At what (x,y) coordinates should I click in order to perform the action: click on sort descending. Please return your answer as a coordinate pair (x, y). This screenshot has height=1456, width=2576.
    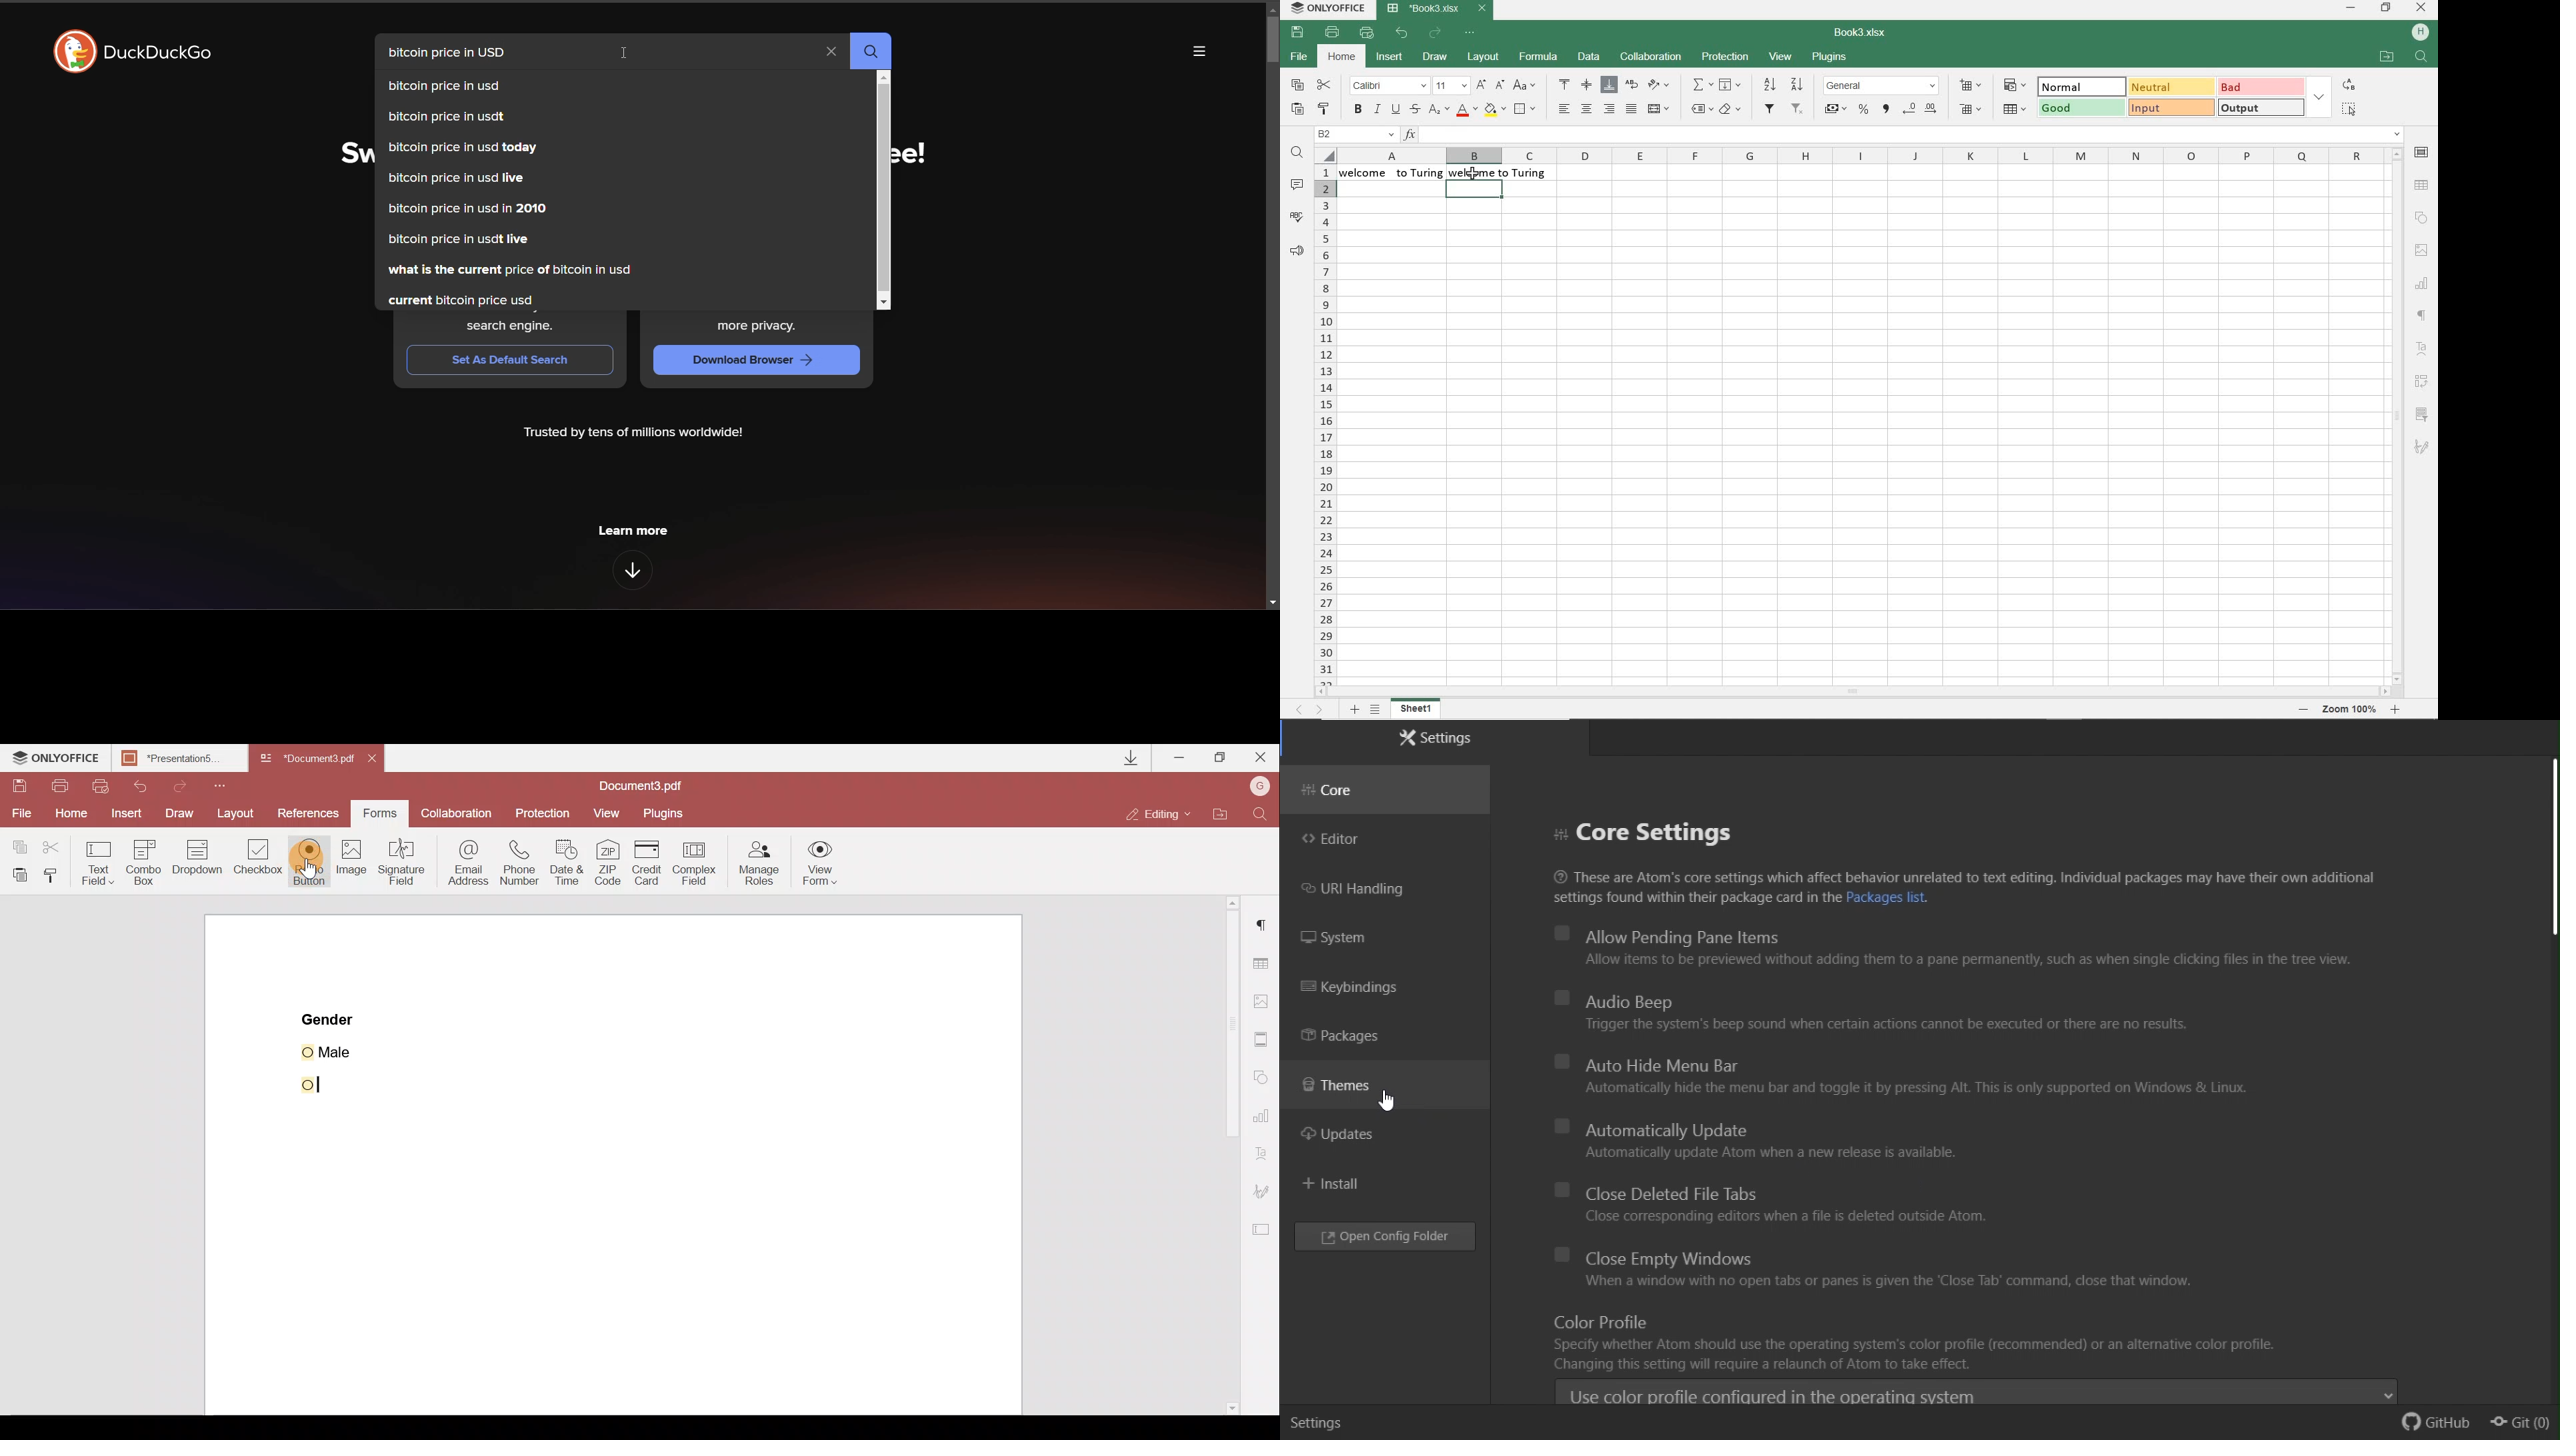
    Looking at the image, I should click on (1797, 84).